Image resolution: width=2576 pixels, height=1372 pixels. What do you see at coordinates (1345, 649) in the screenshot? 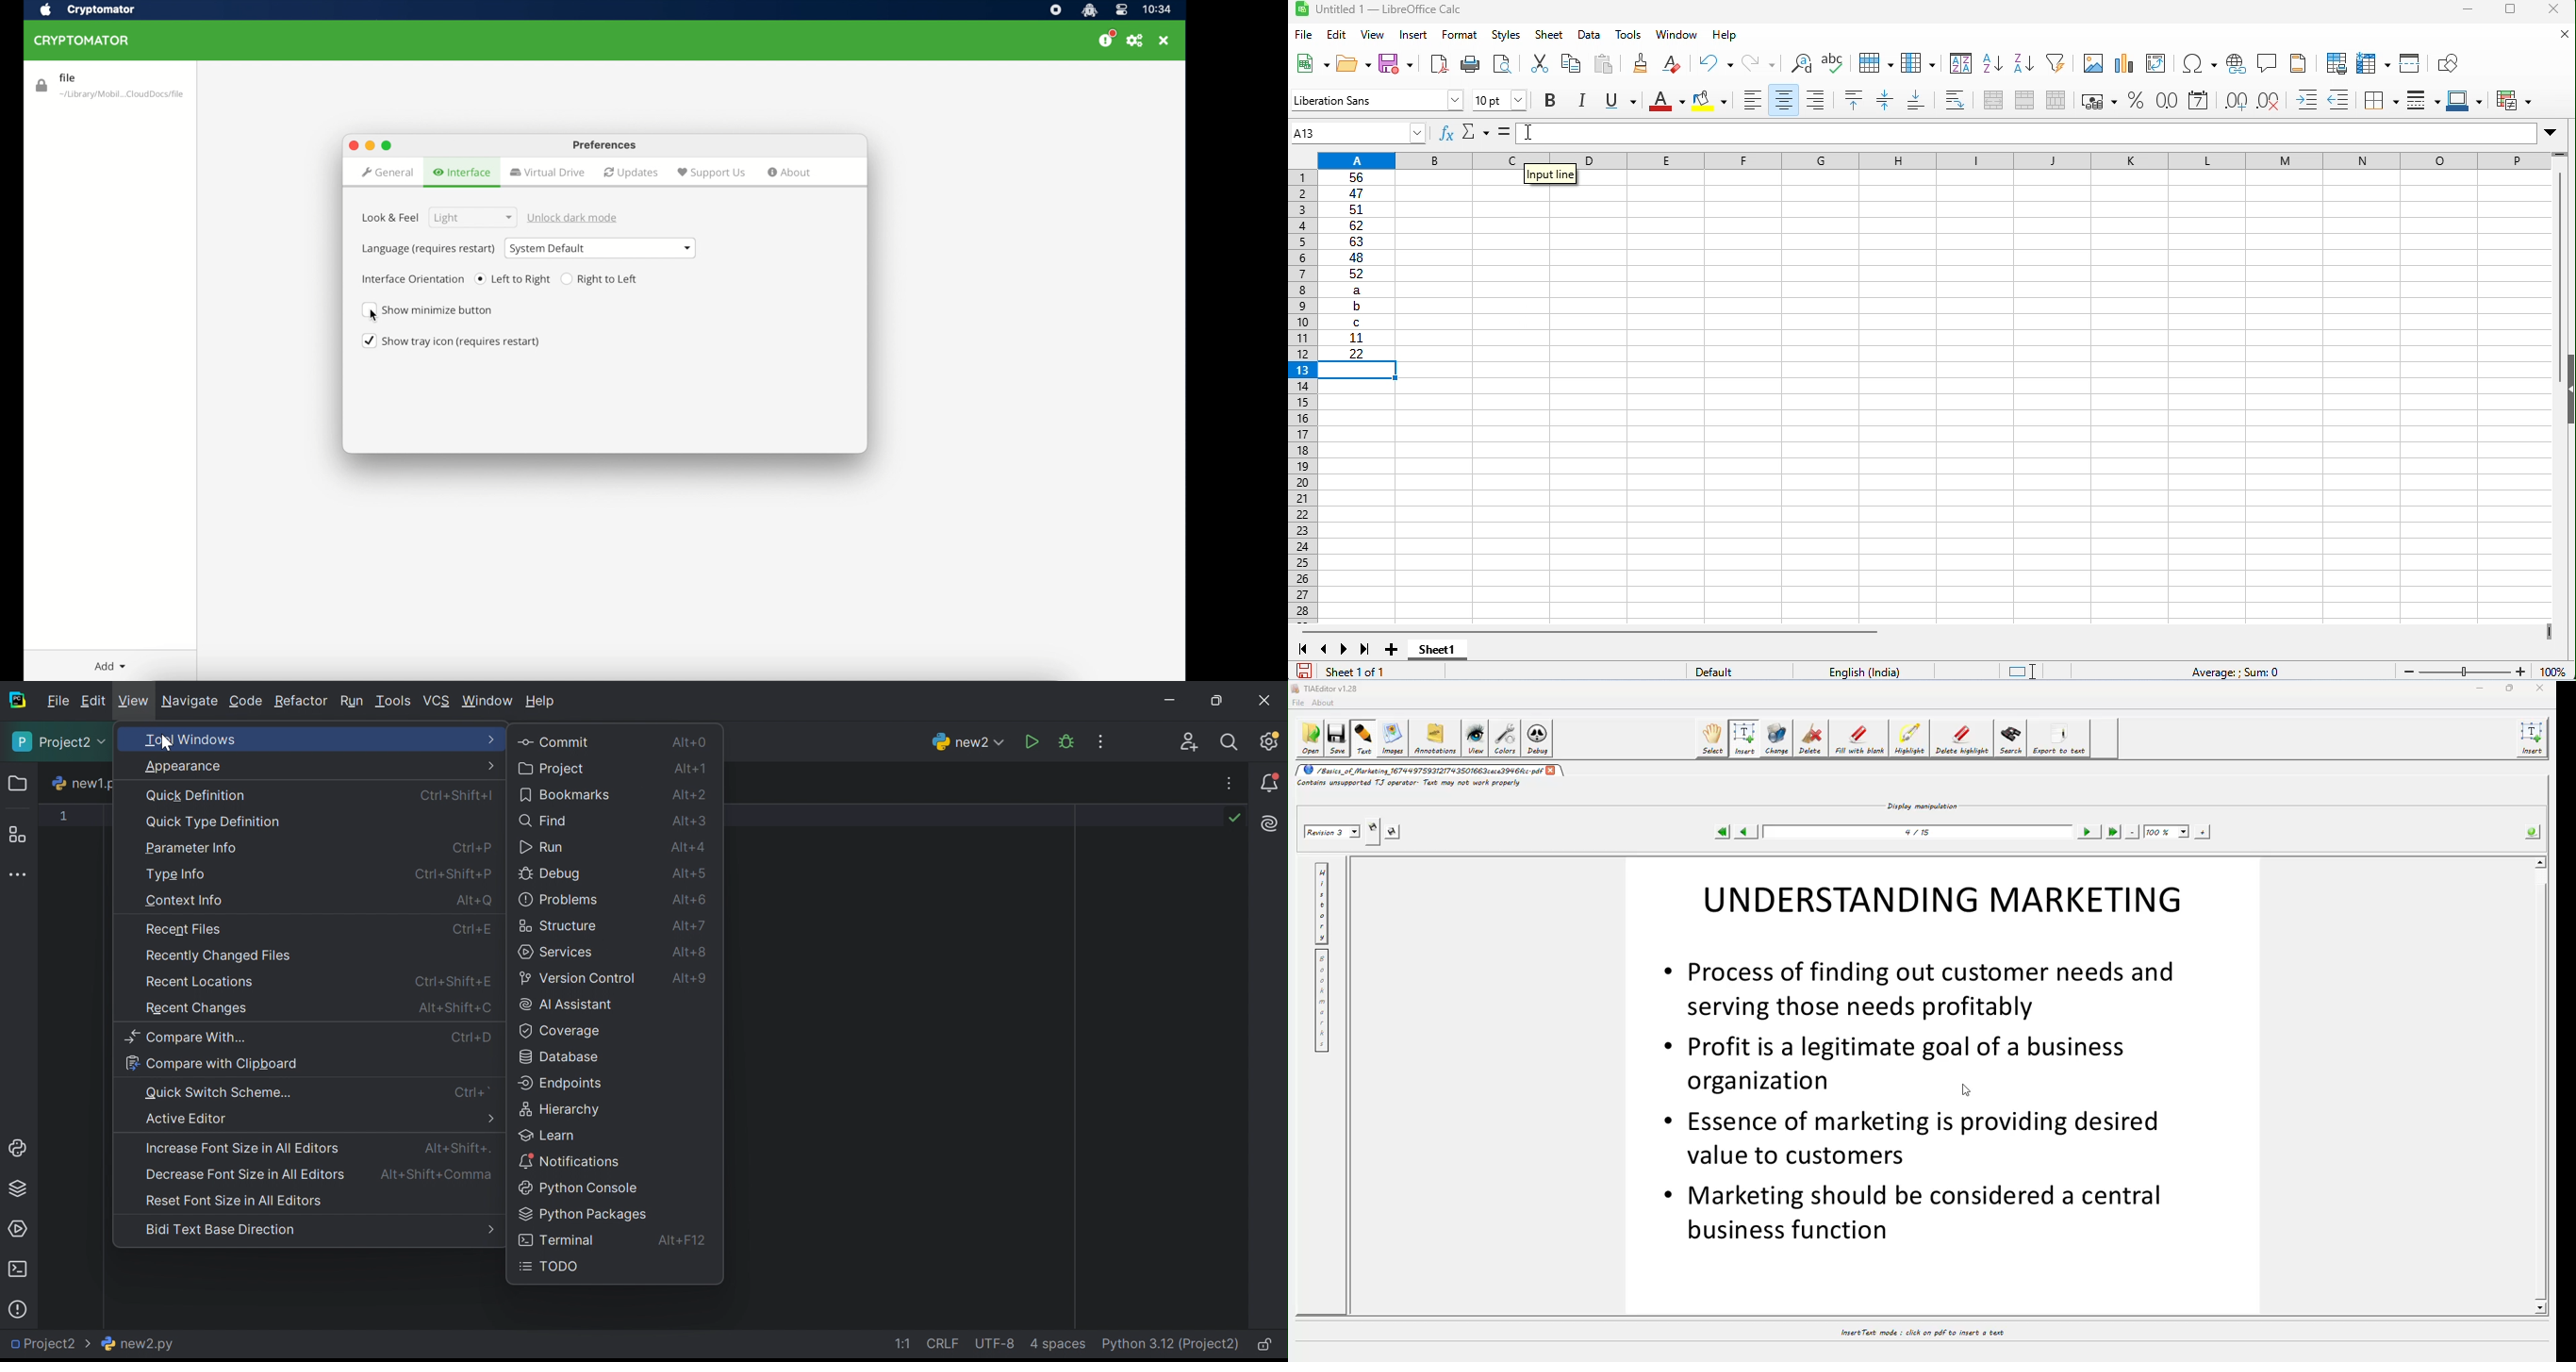
I see `next sheet` at bounding box center [1345, 649].